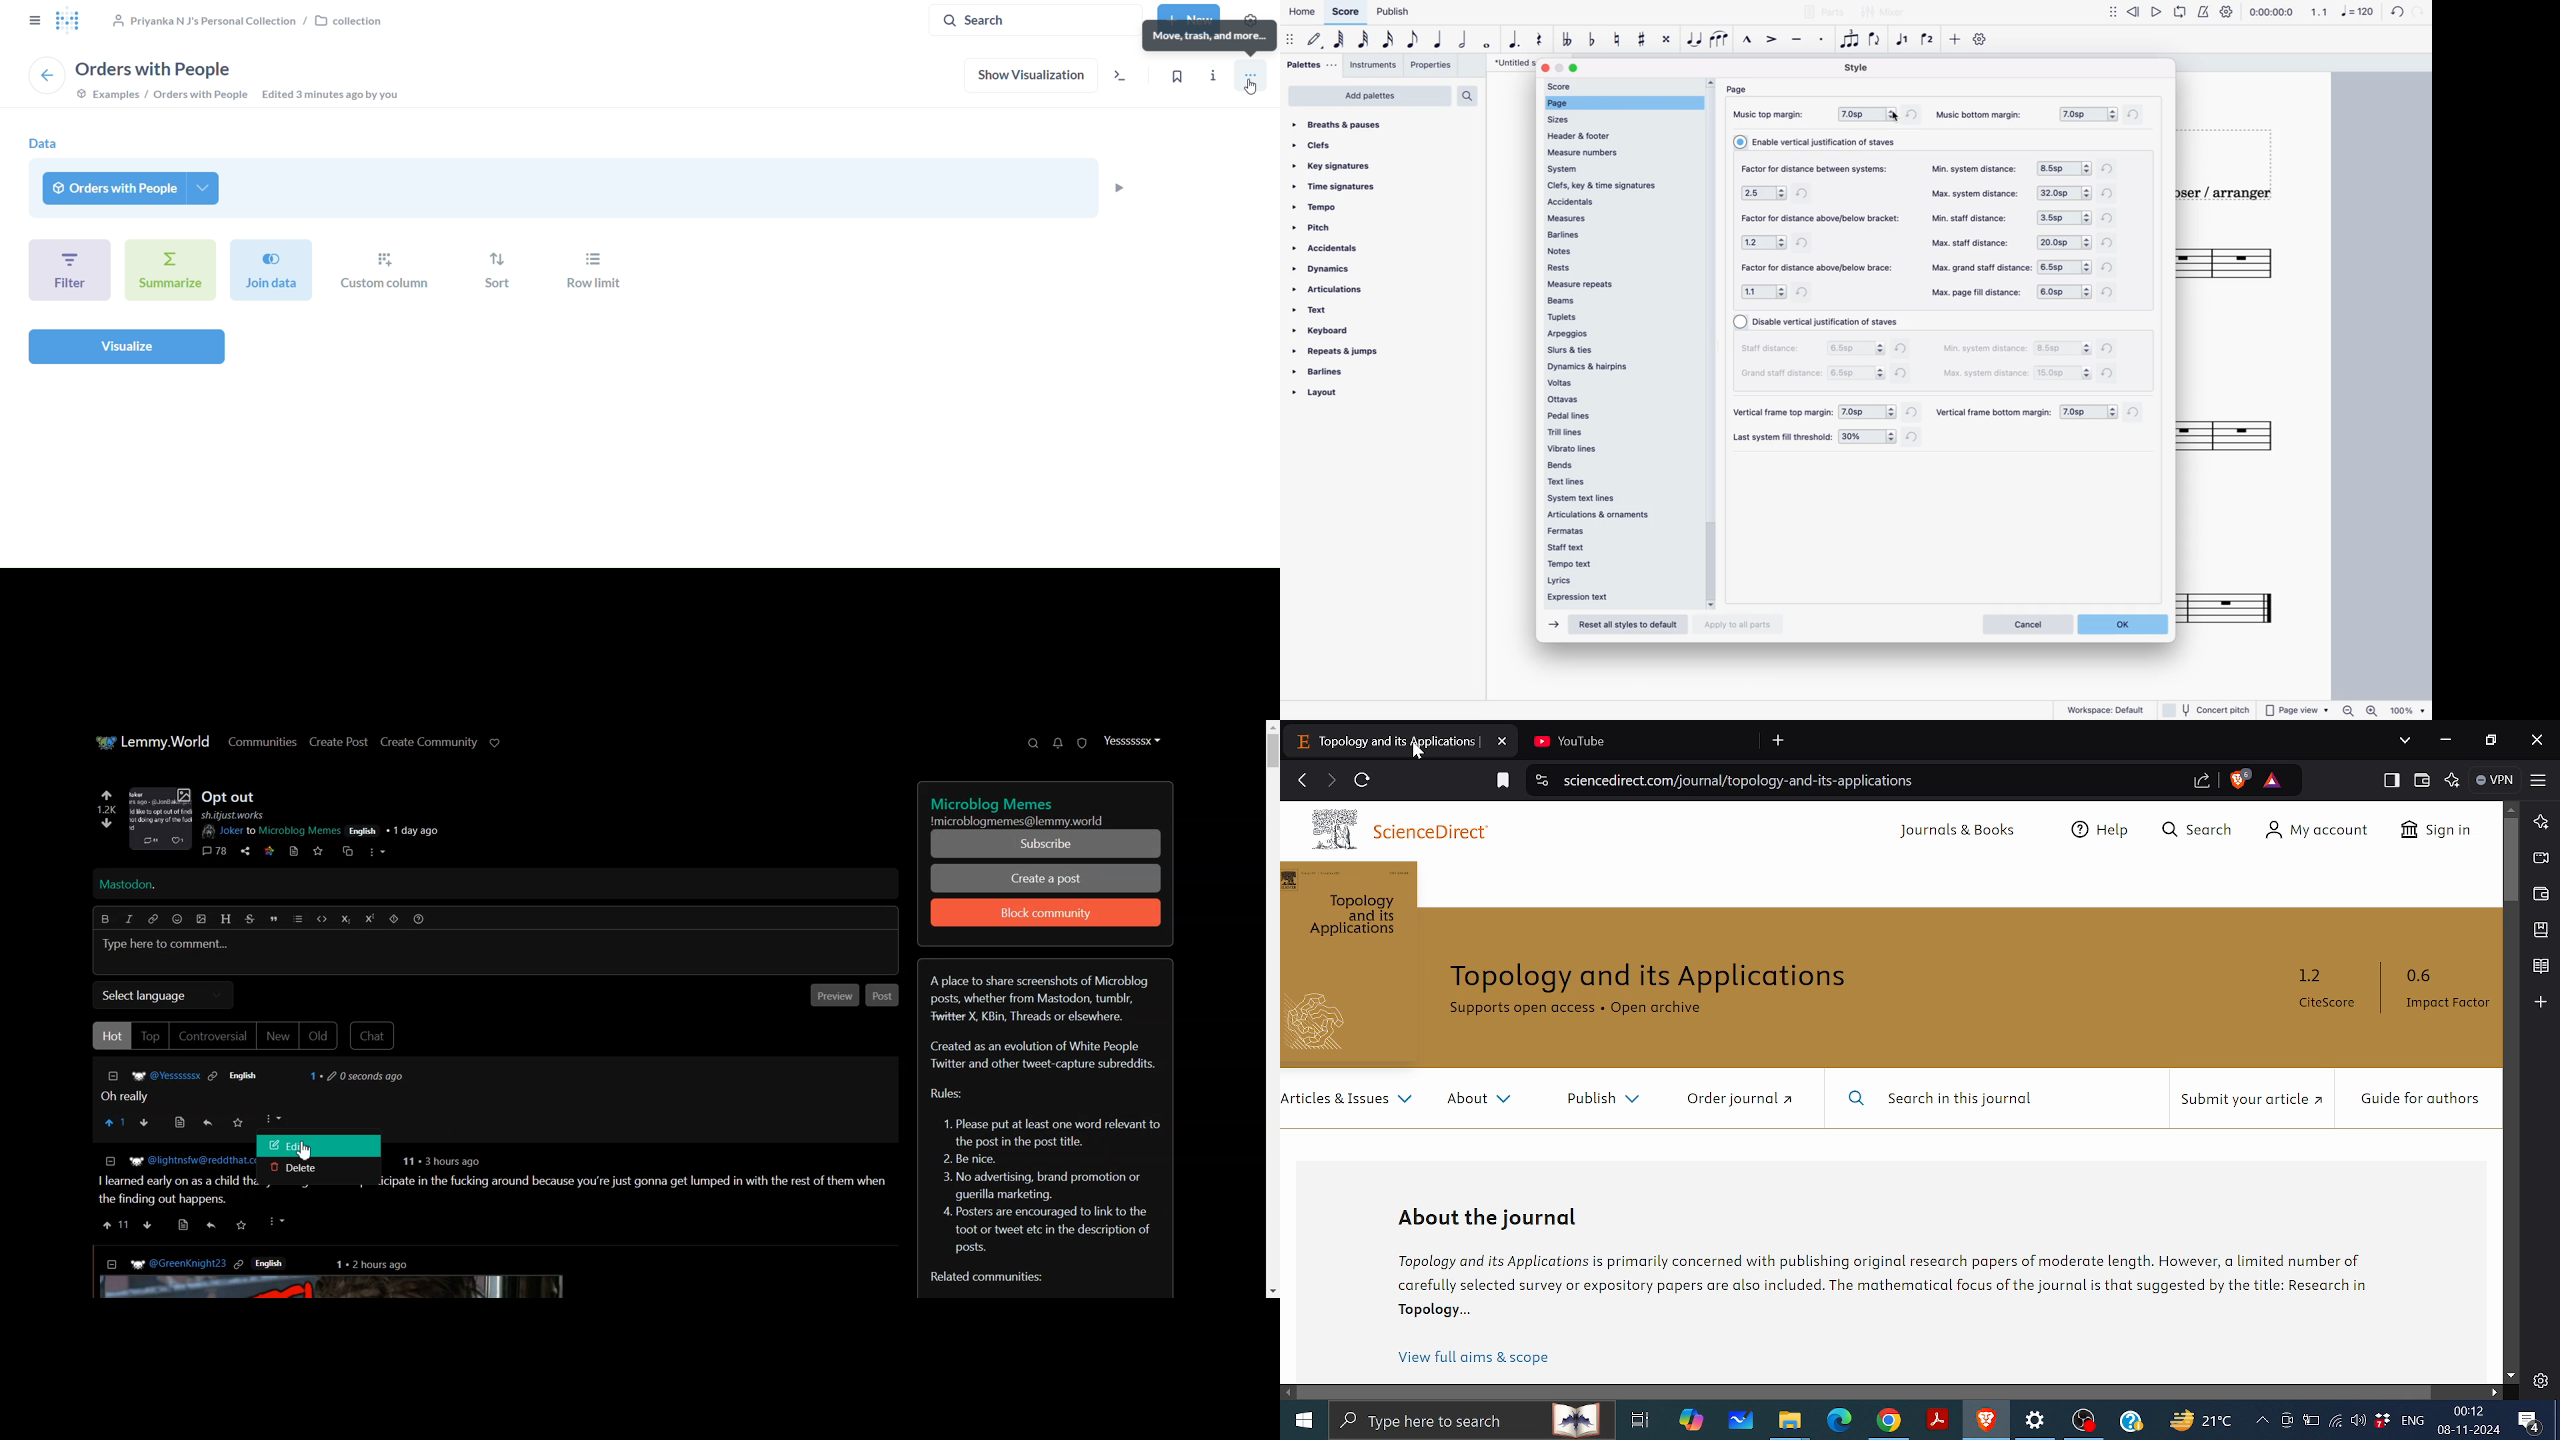  I want to click on voice 1, so click(1903, 40).